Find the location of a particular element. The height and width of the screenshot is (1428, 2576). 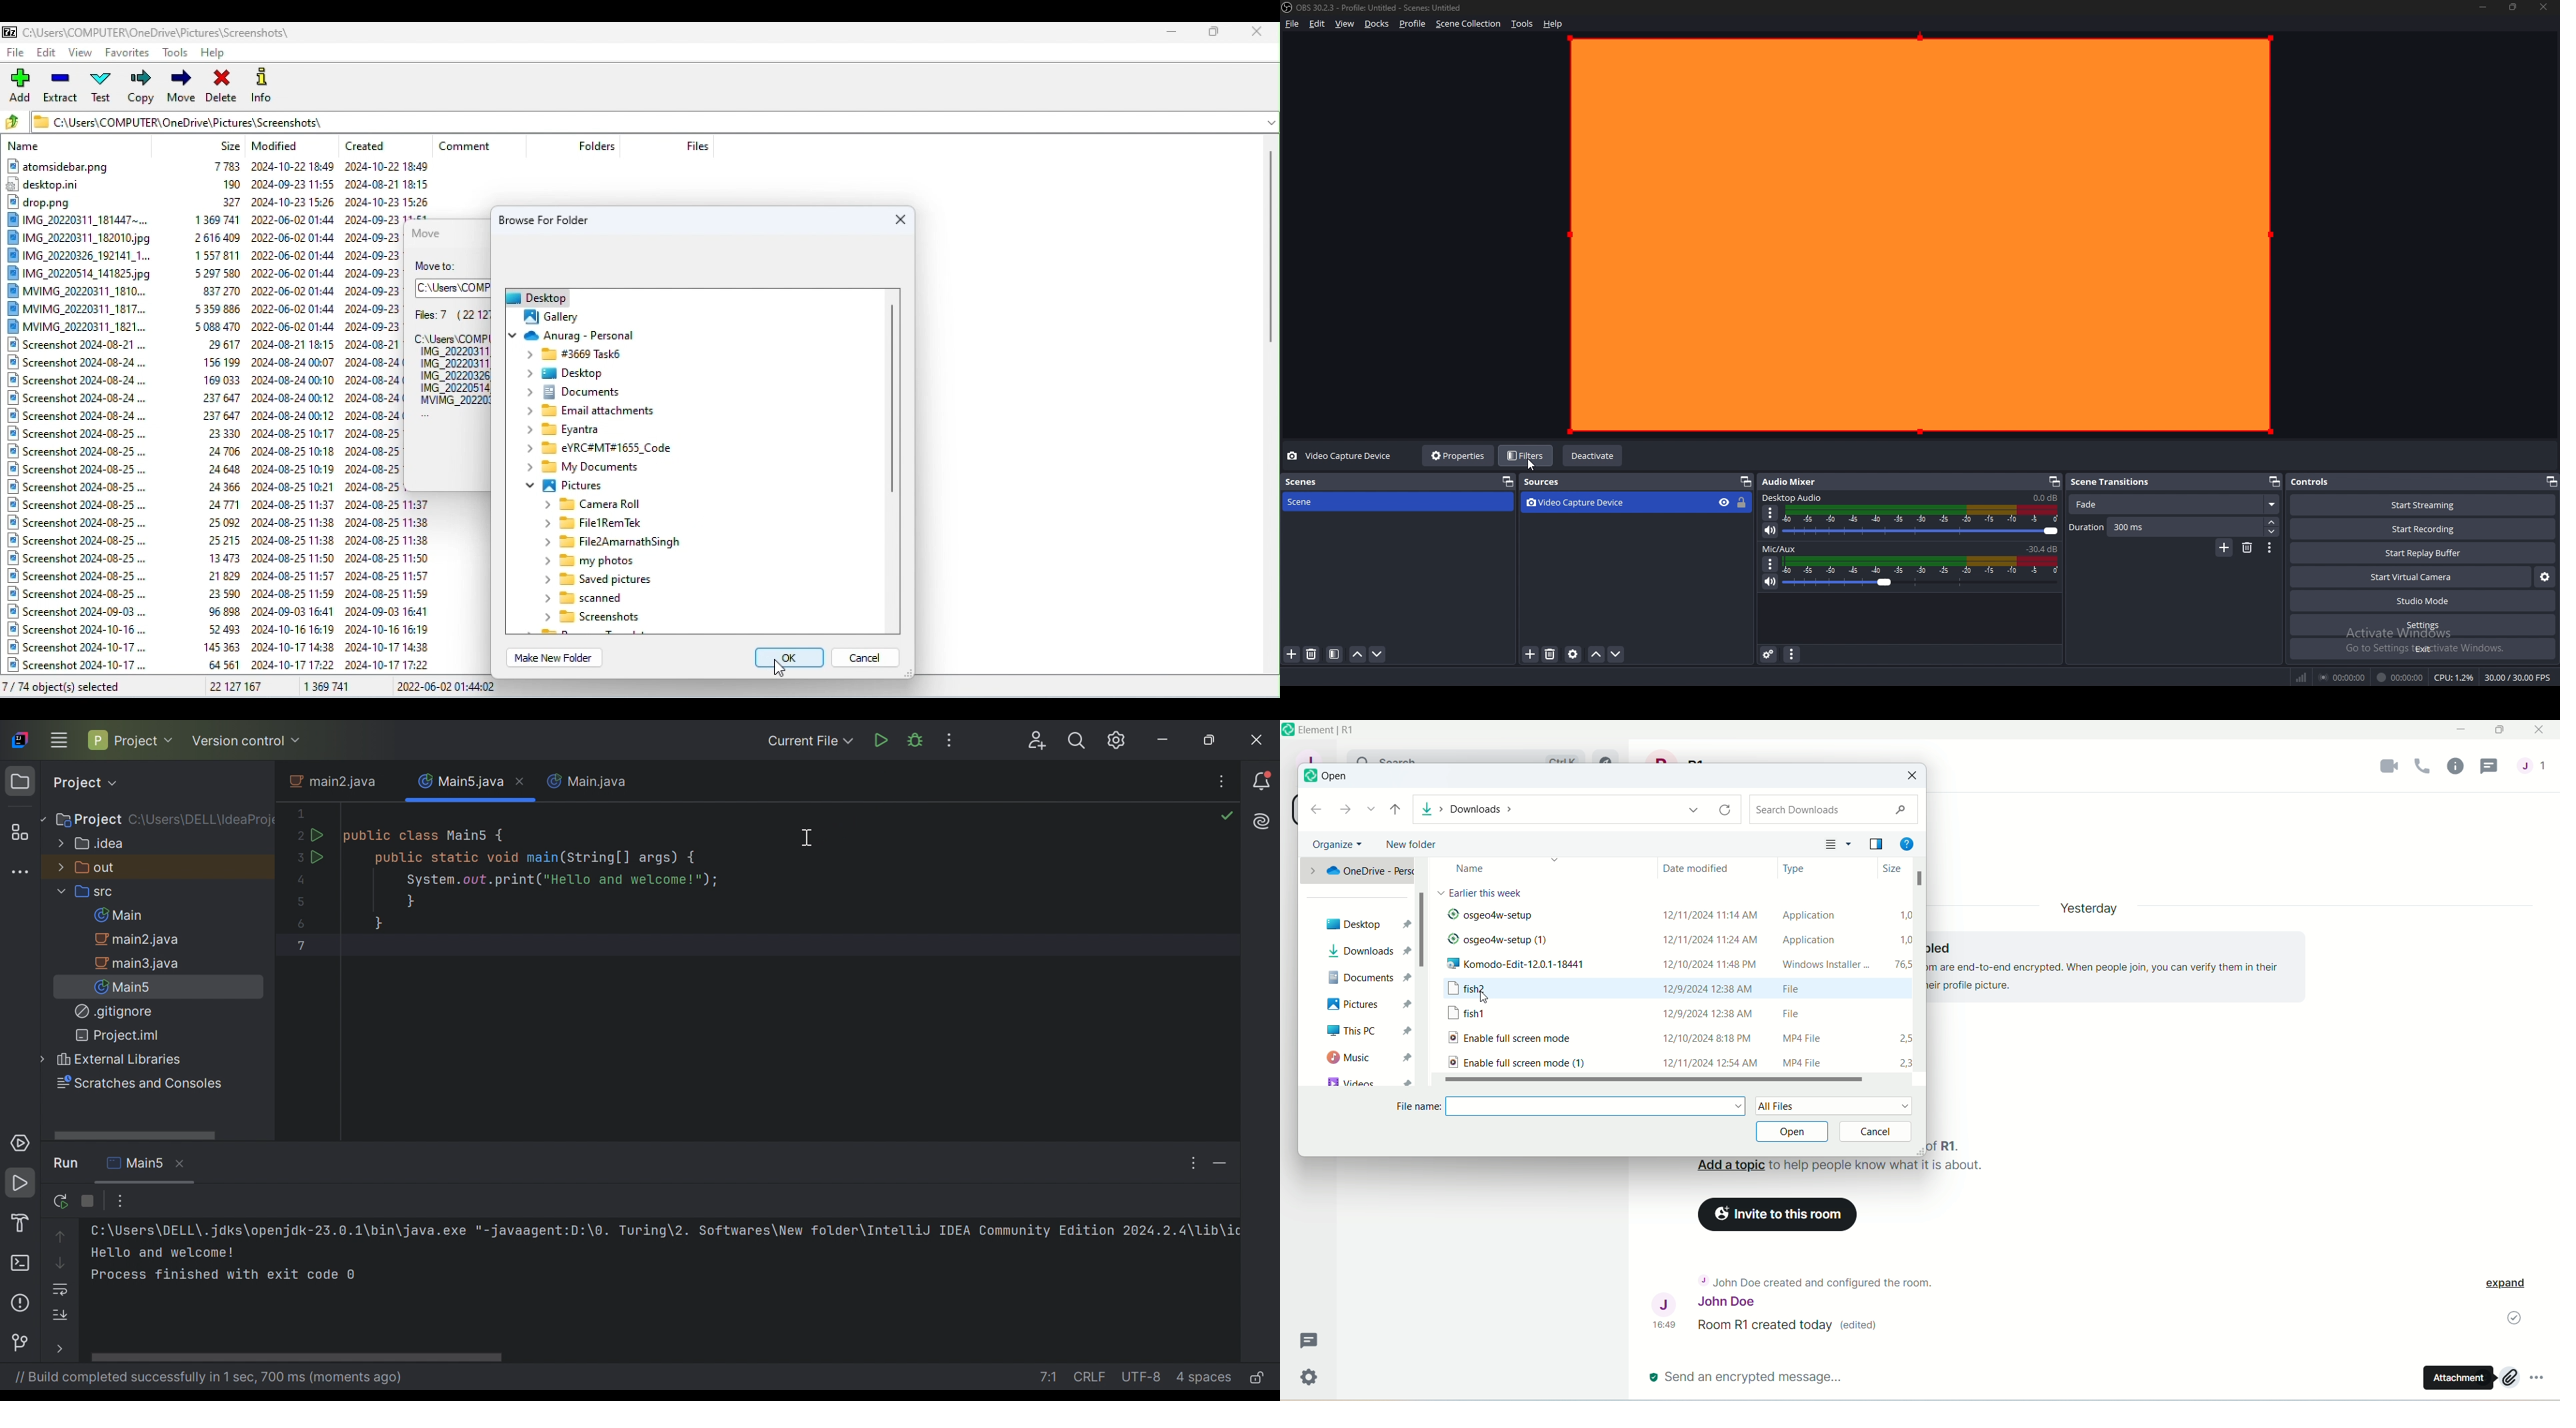

move source down is located at coordinates (1617, 656).